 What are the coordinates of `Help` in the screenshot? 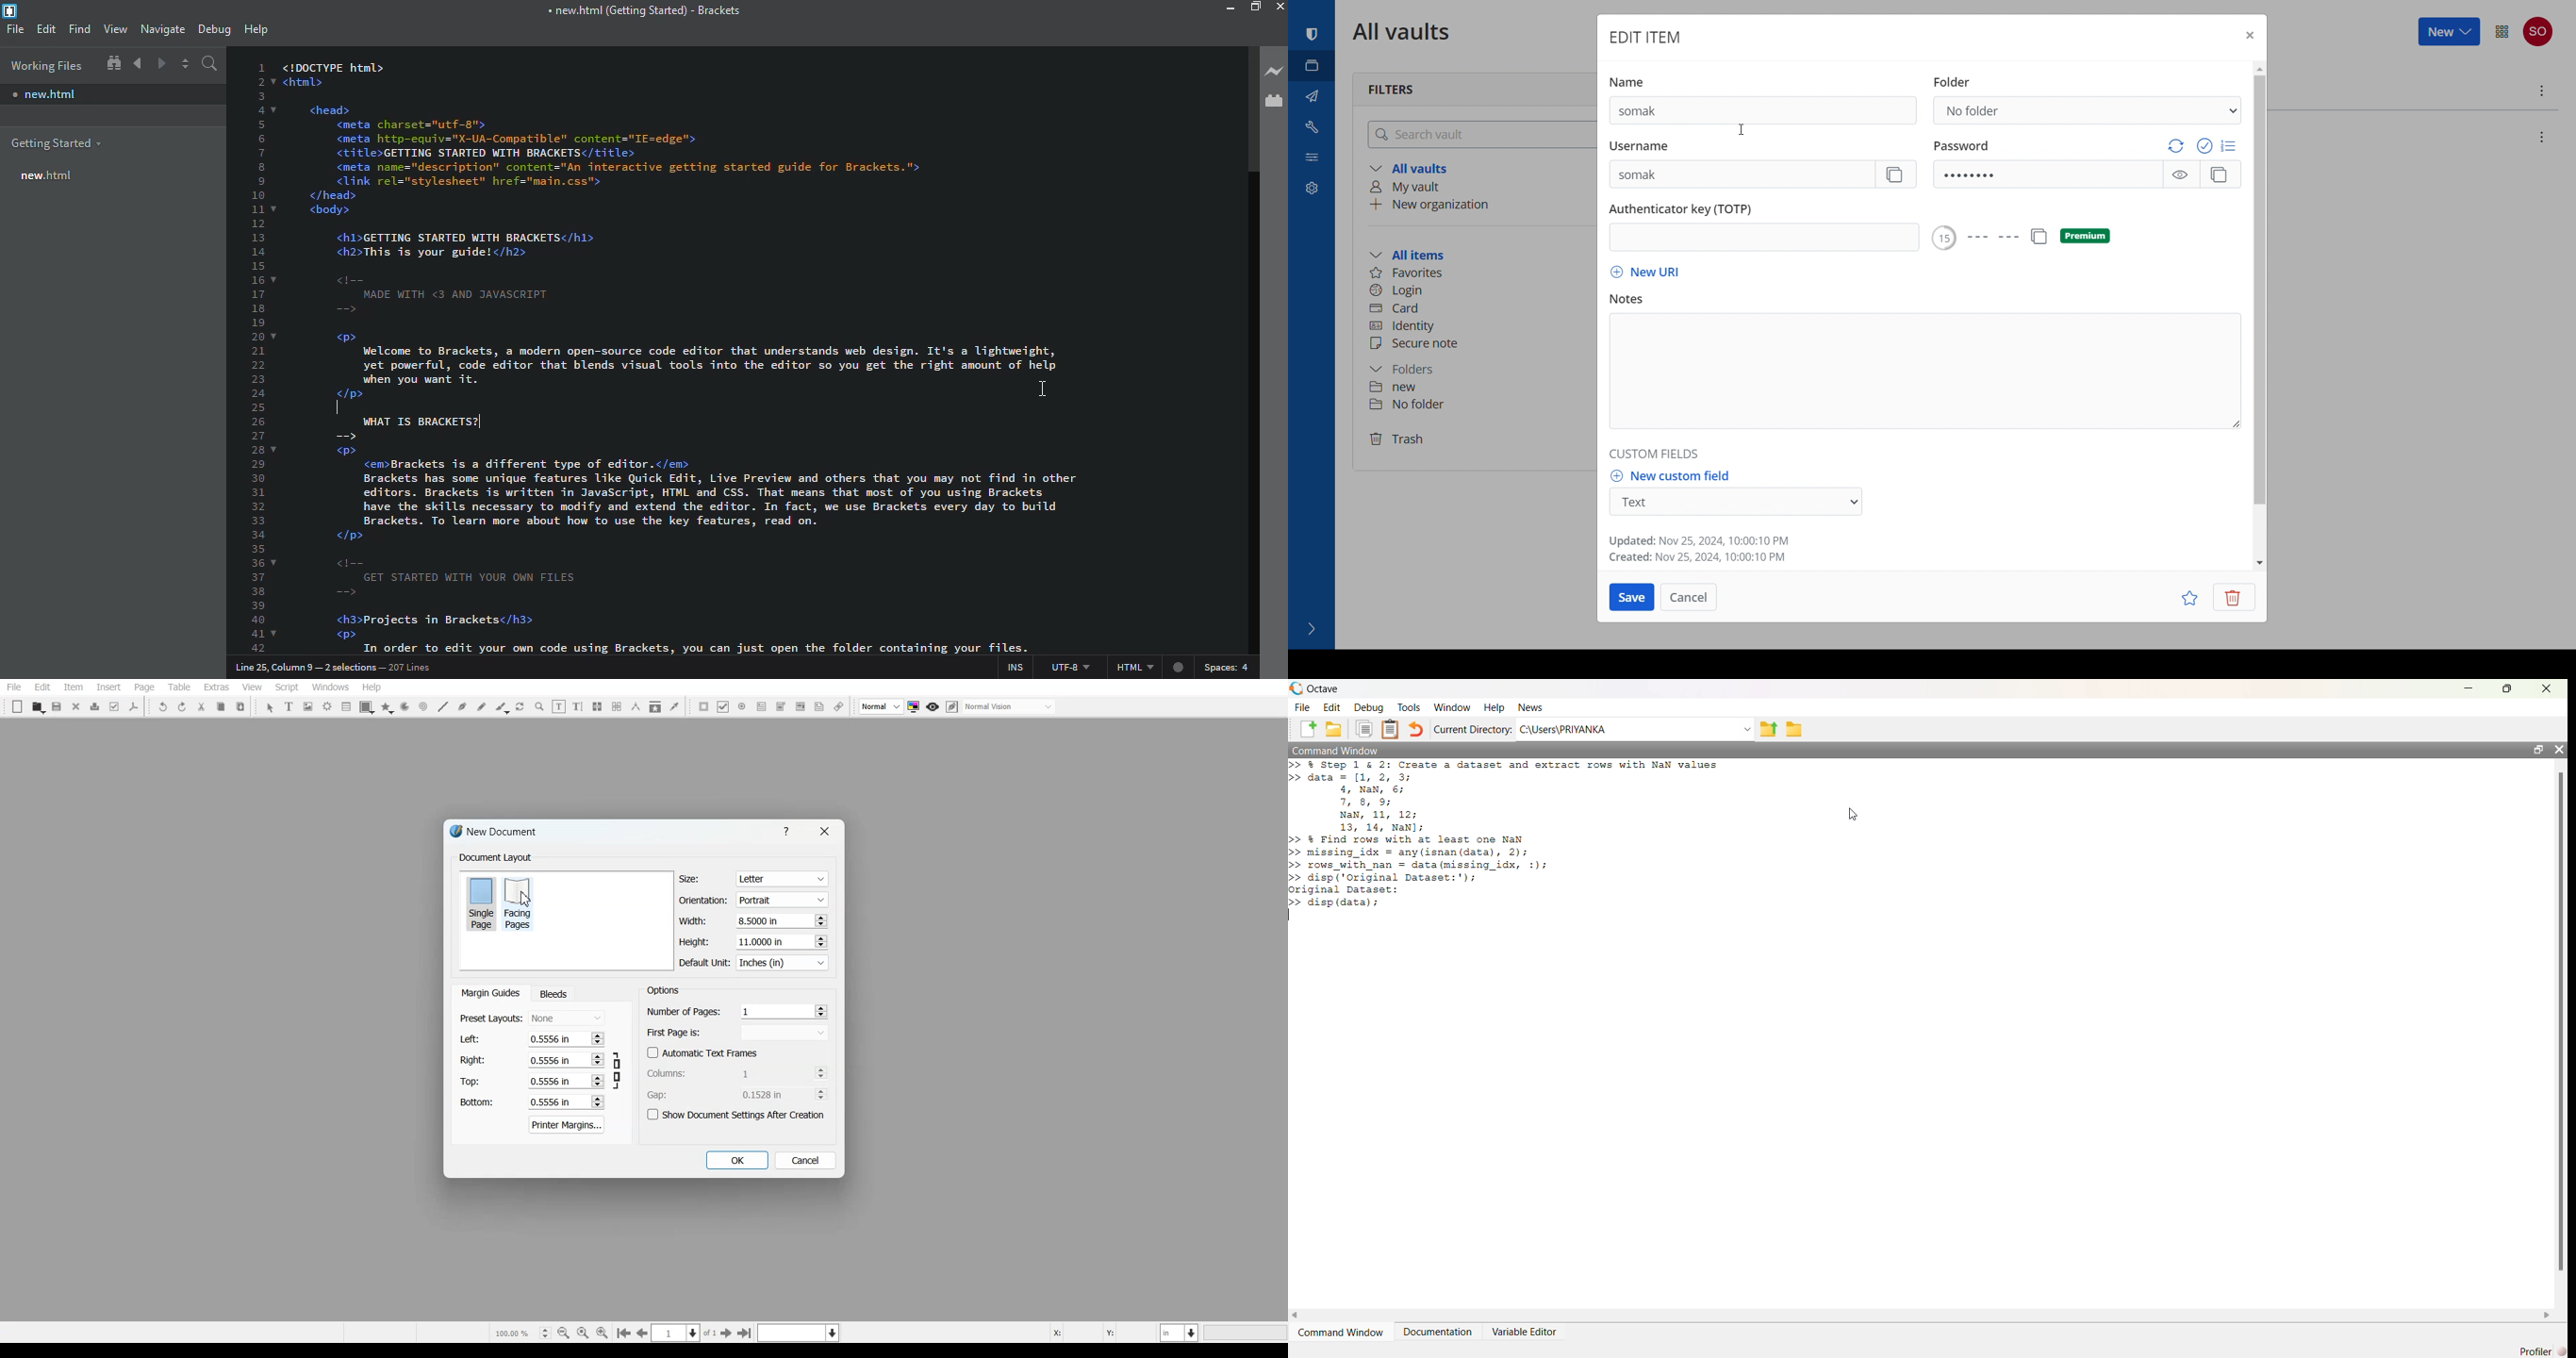 It's located at (789, 831).